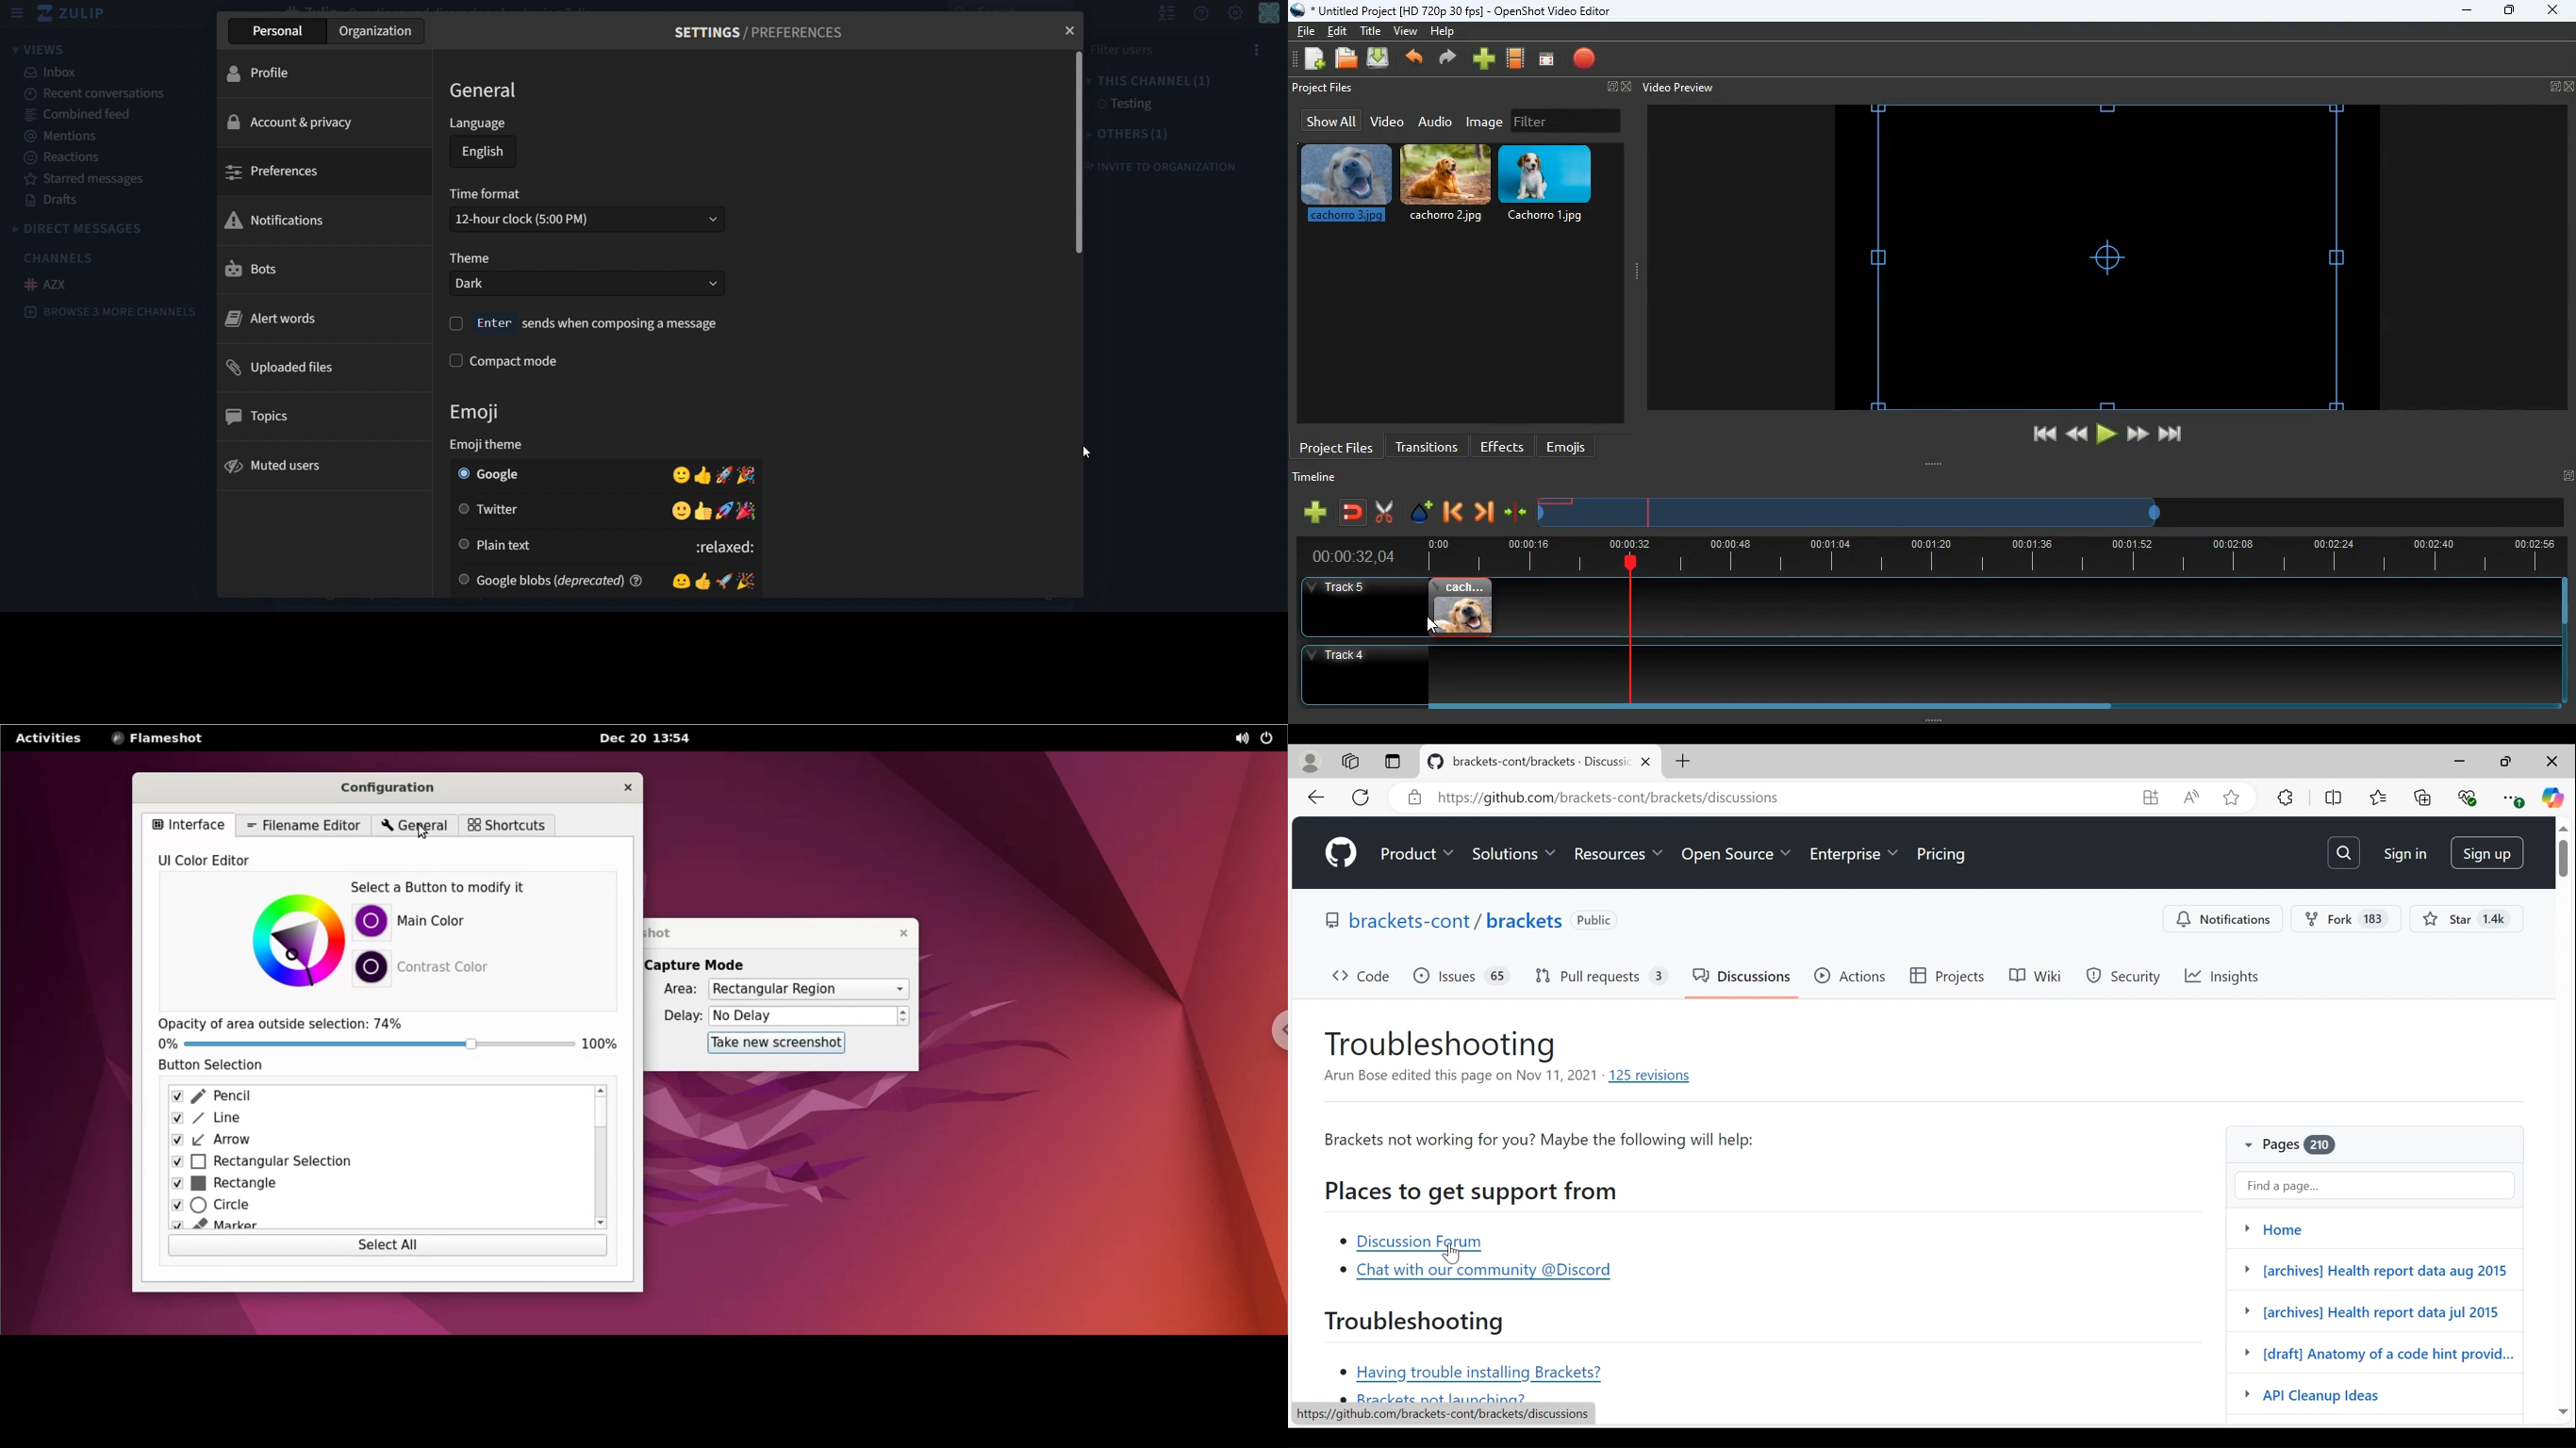 This screenshot has width=2576, height=1456. I want to click on channels, so click(60, 259).